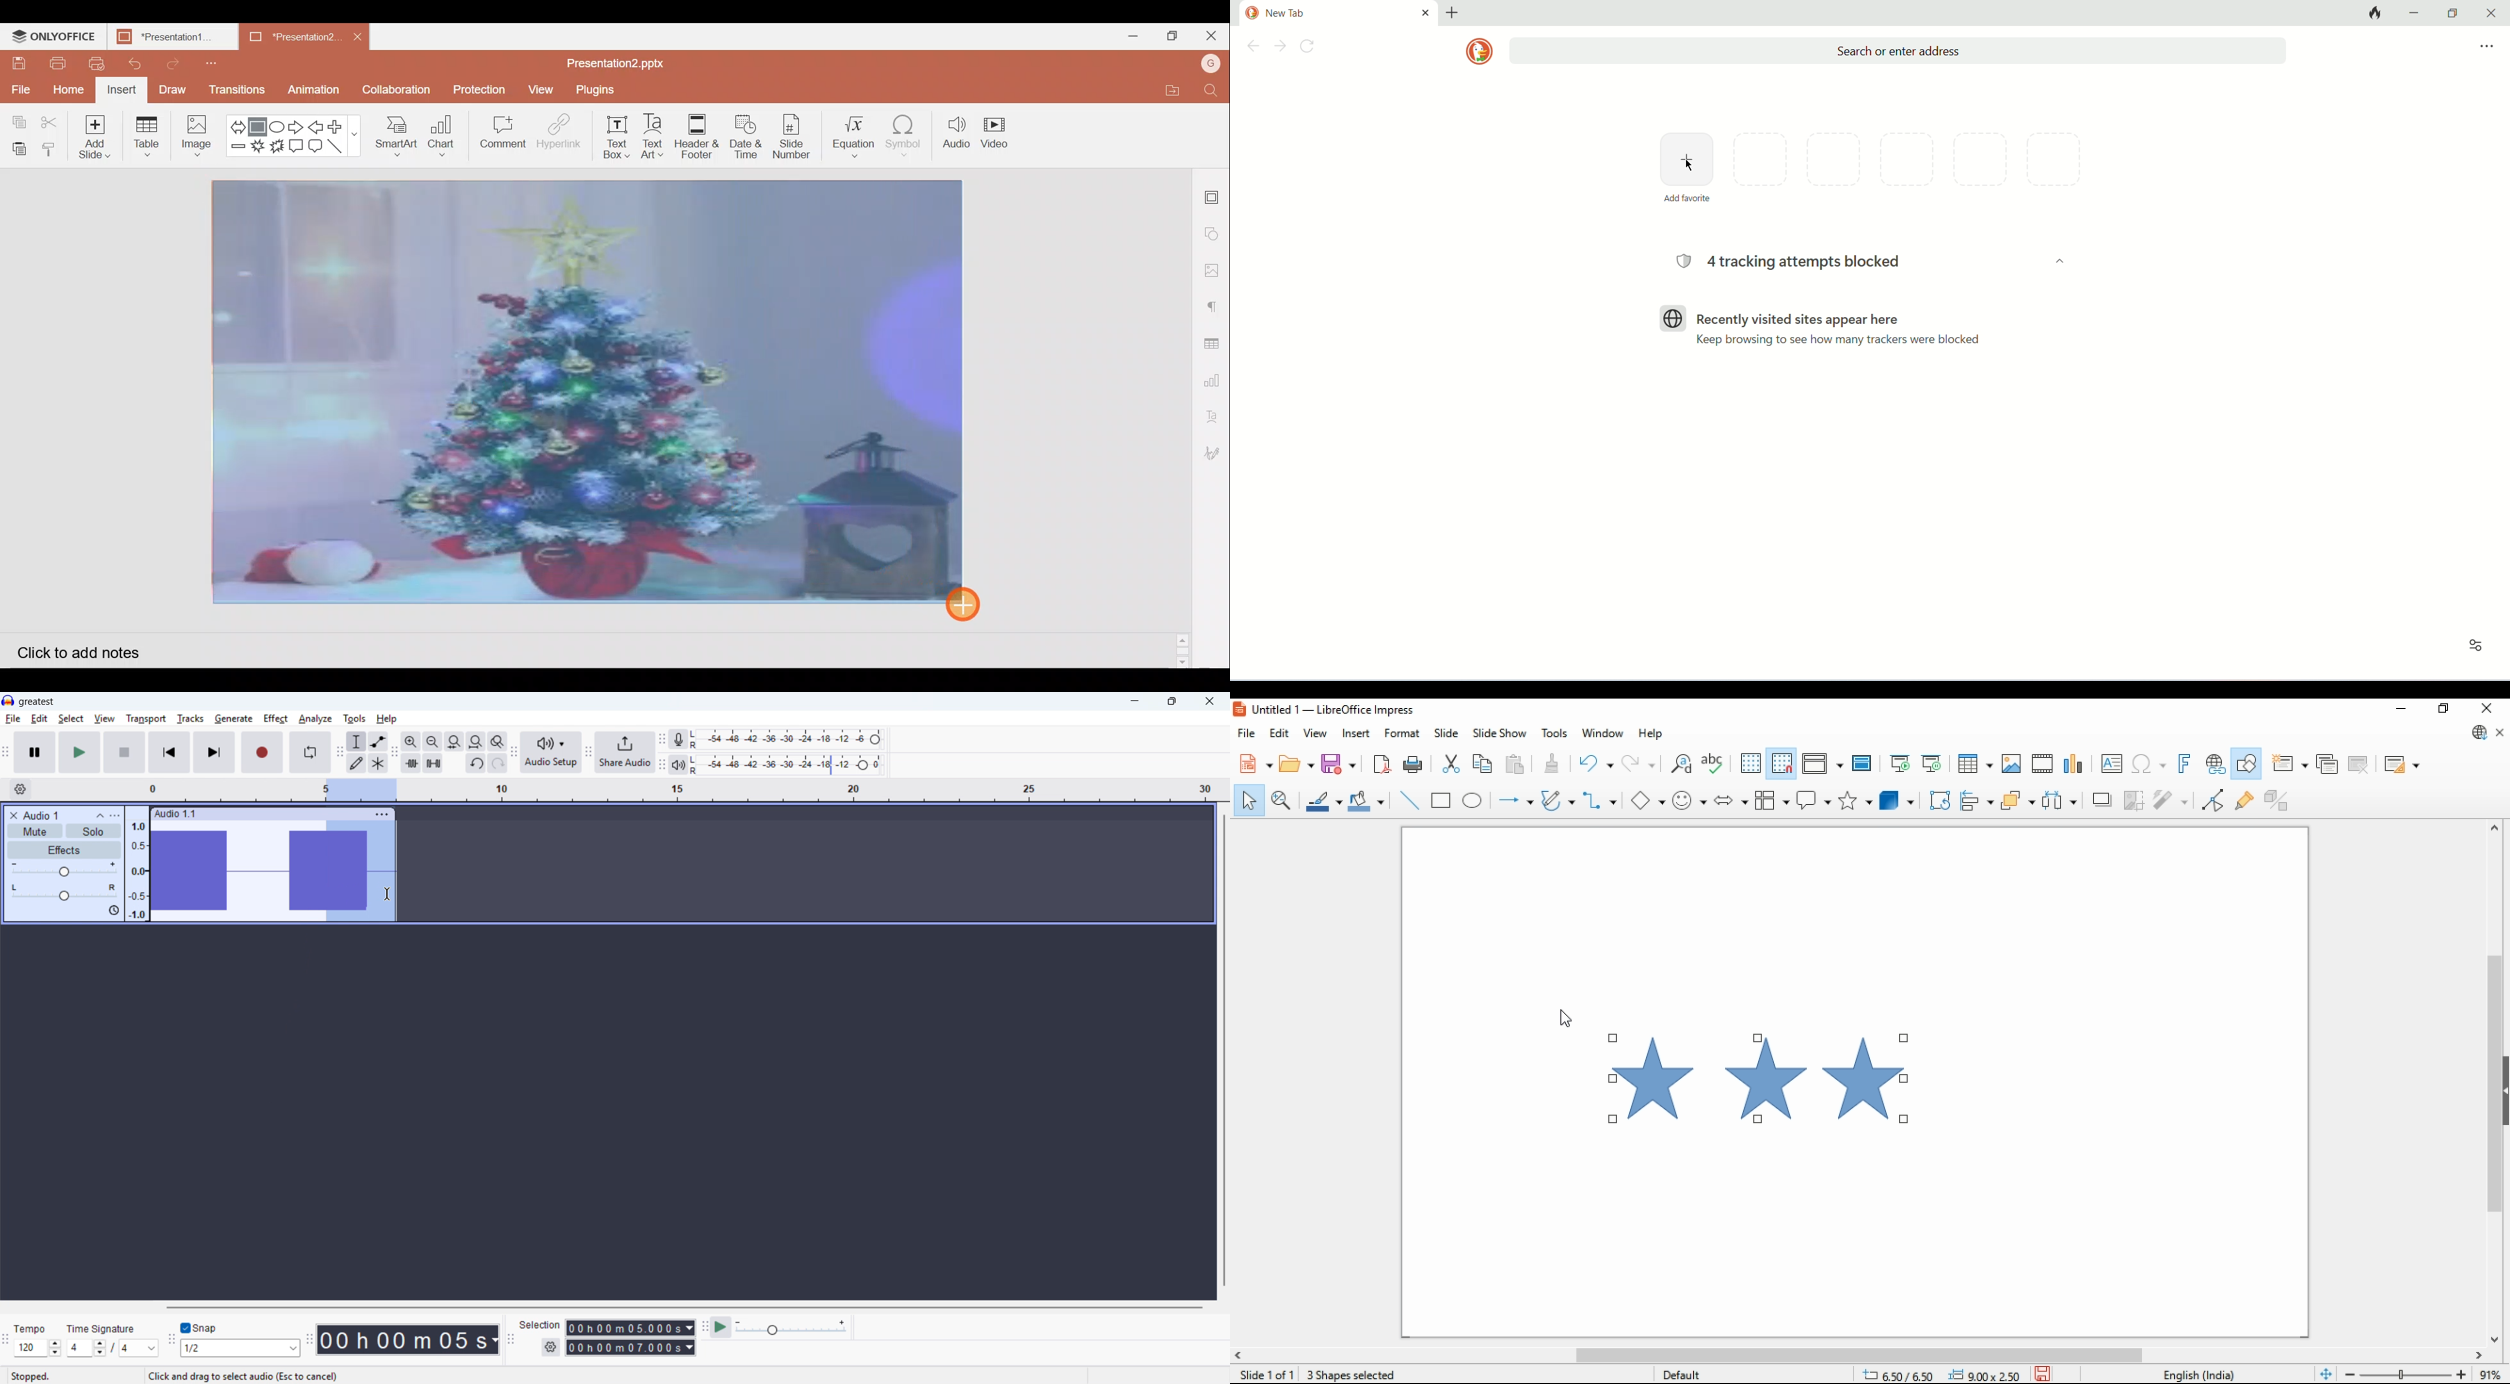 This screenshot has width=2520, height=1400. Describe the element at coordinates (1649, 801) in the screenshot. I see `simple shapes` at that location.